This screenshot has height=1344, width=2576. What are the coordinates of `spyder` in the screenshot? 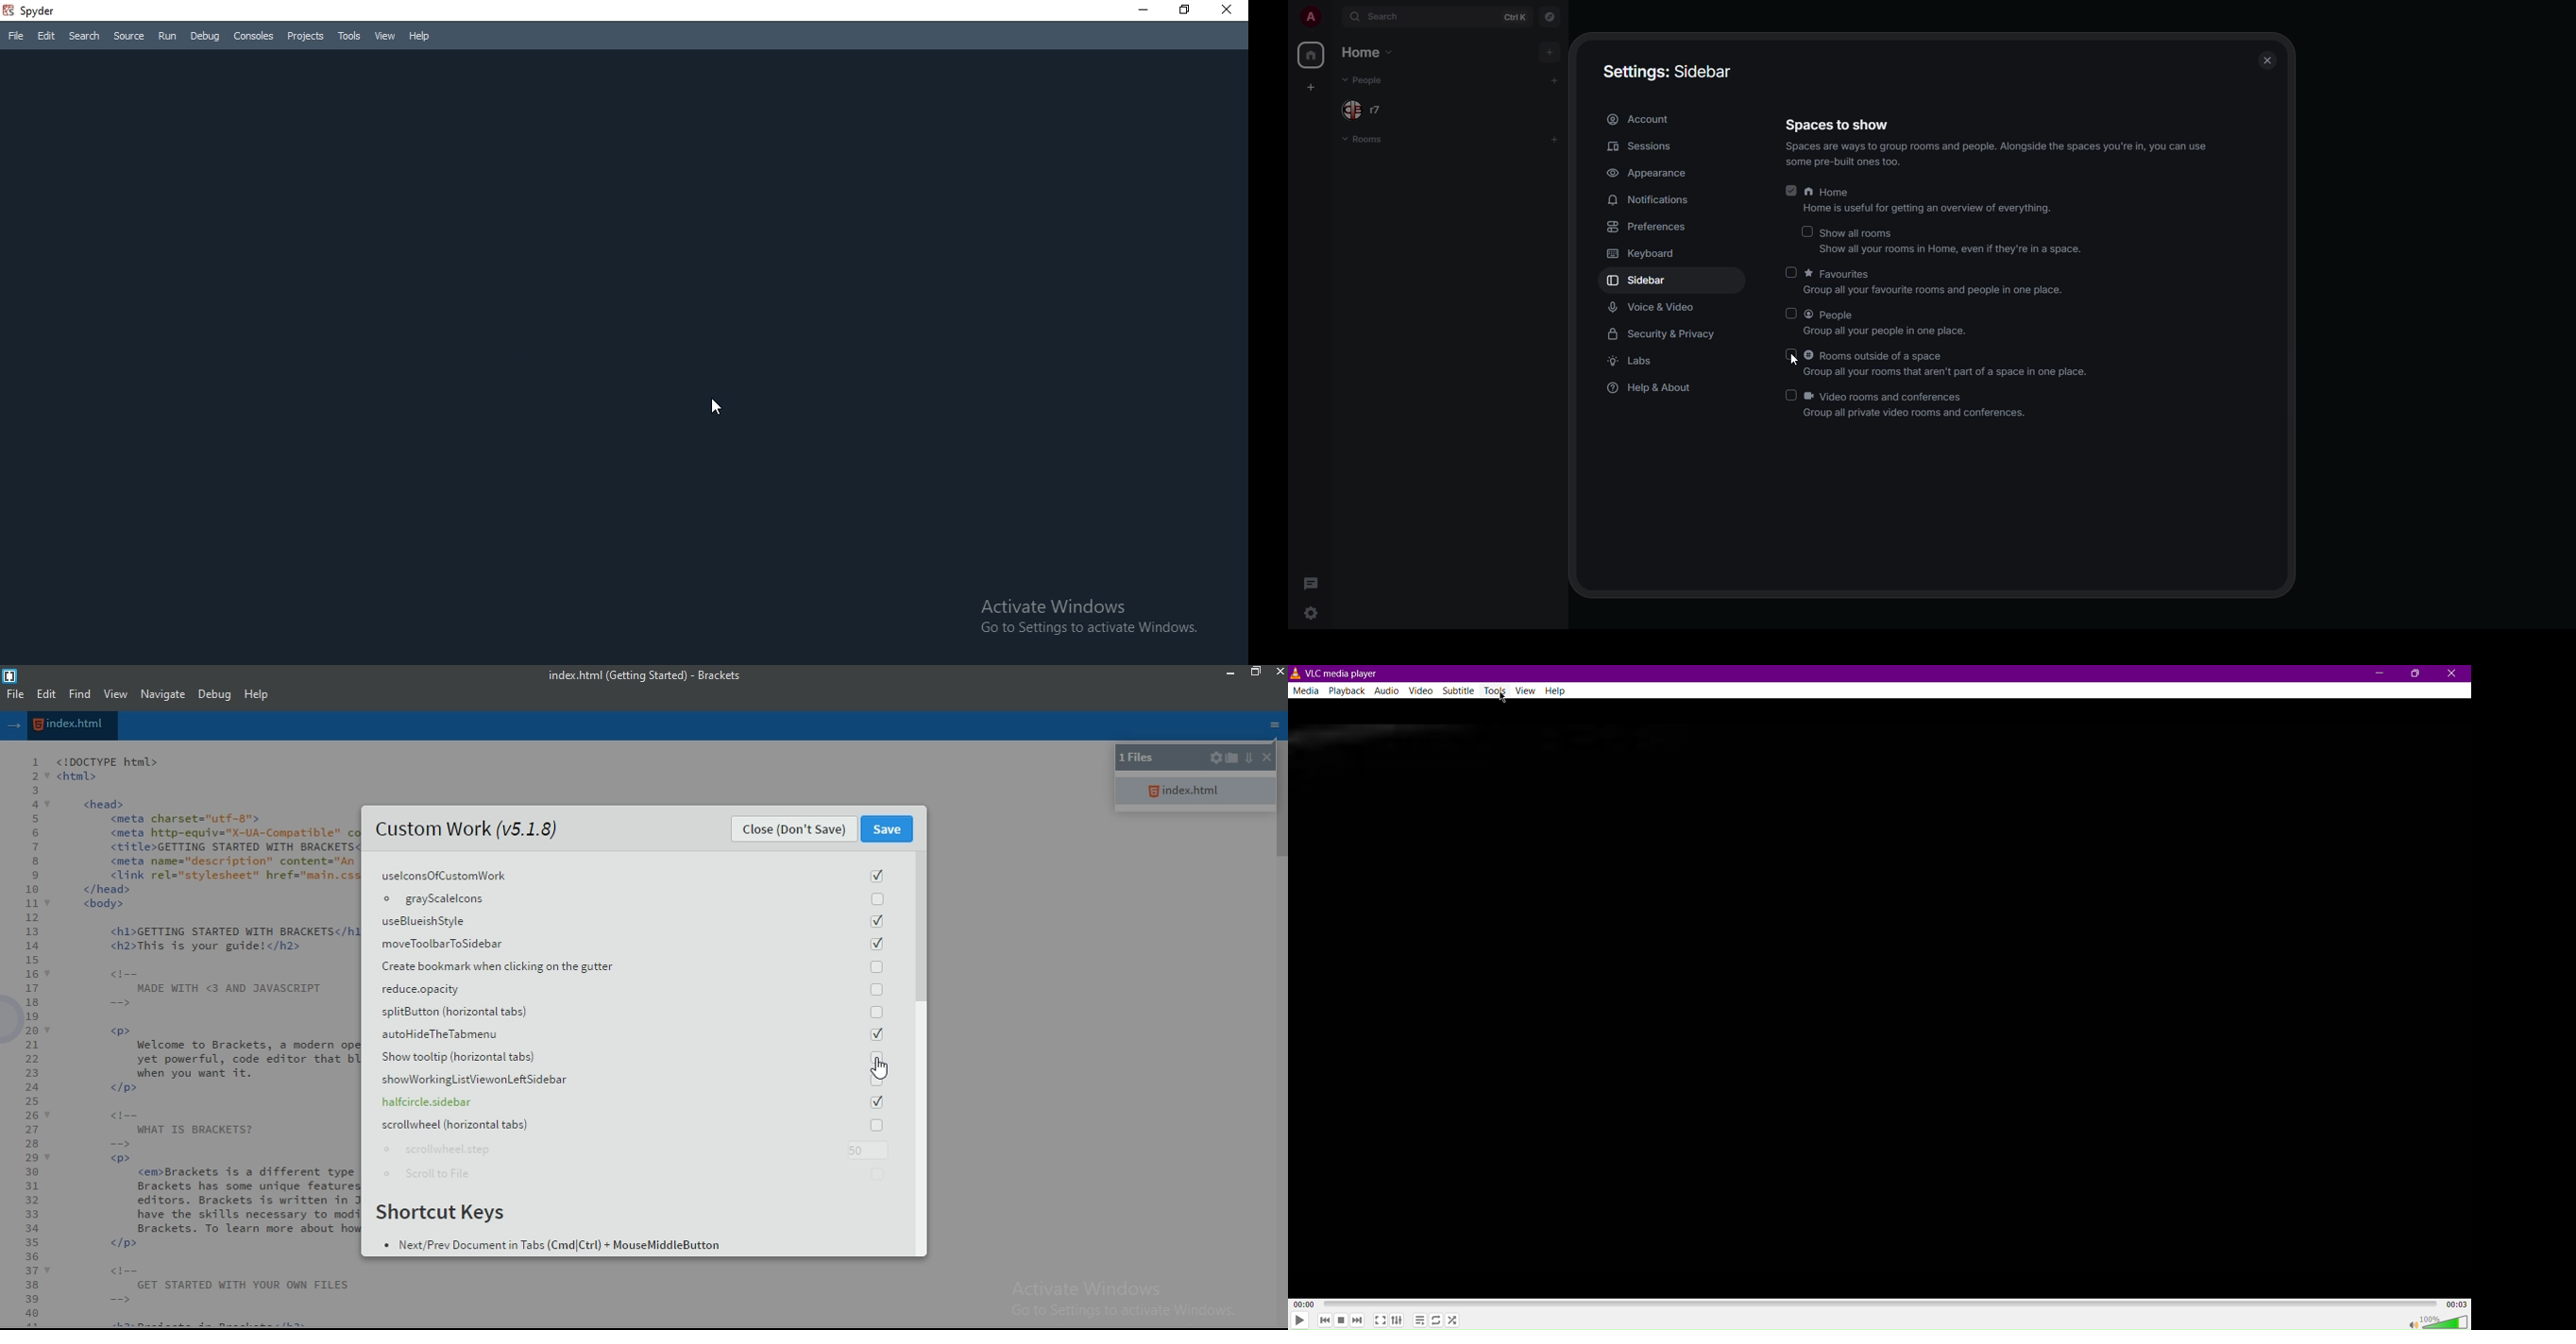 It's located at (42, 10).